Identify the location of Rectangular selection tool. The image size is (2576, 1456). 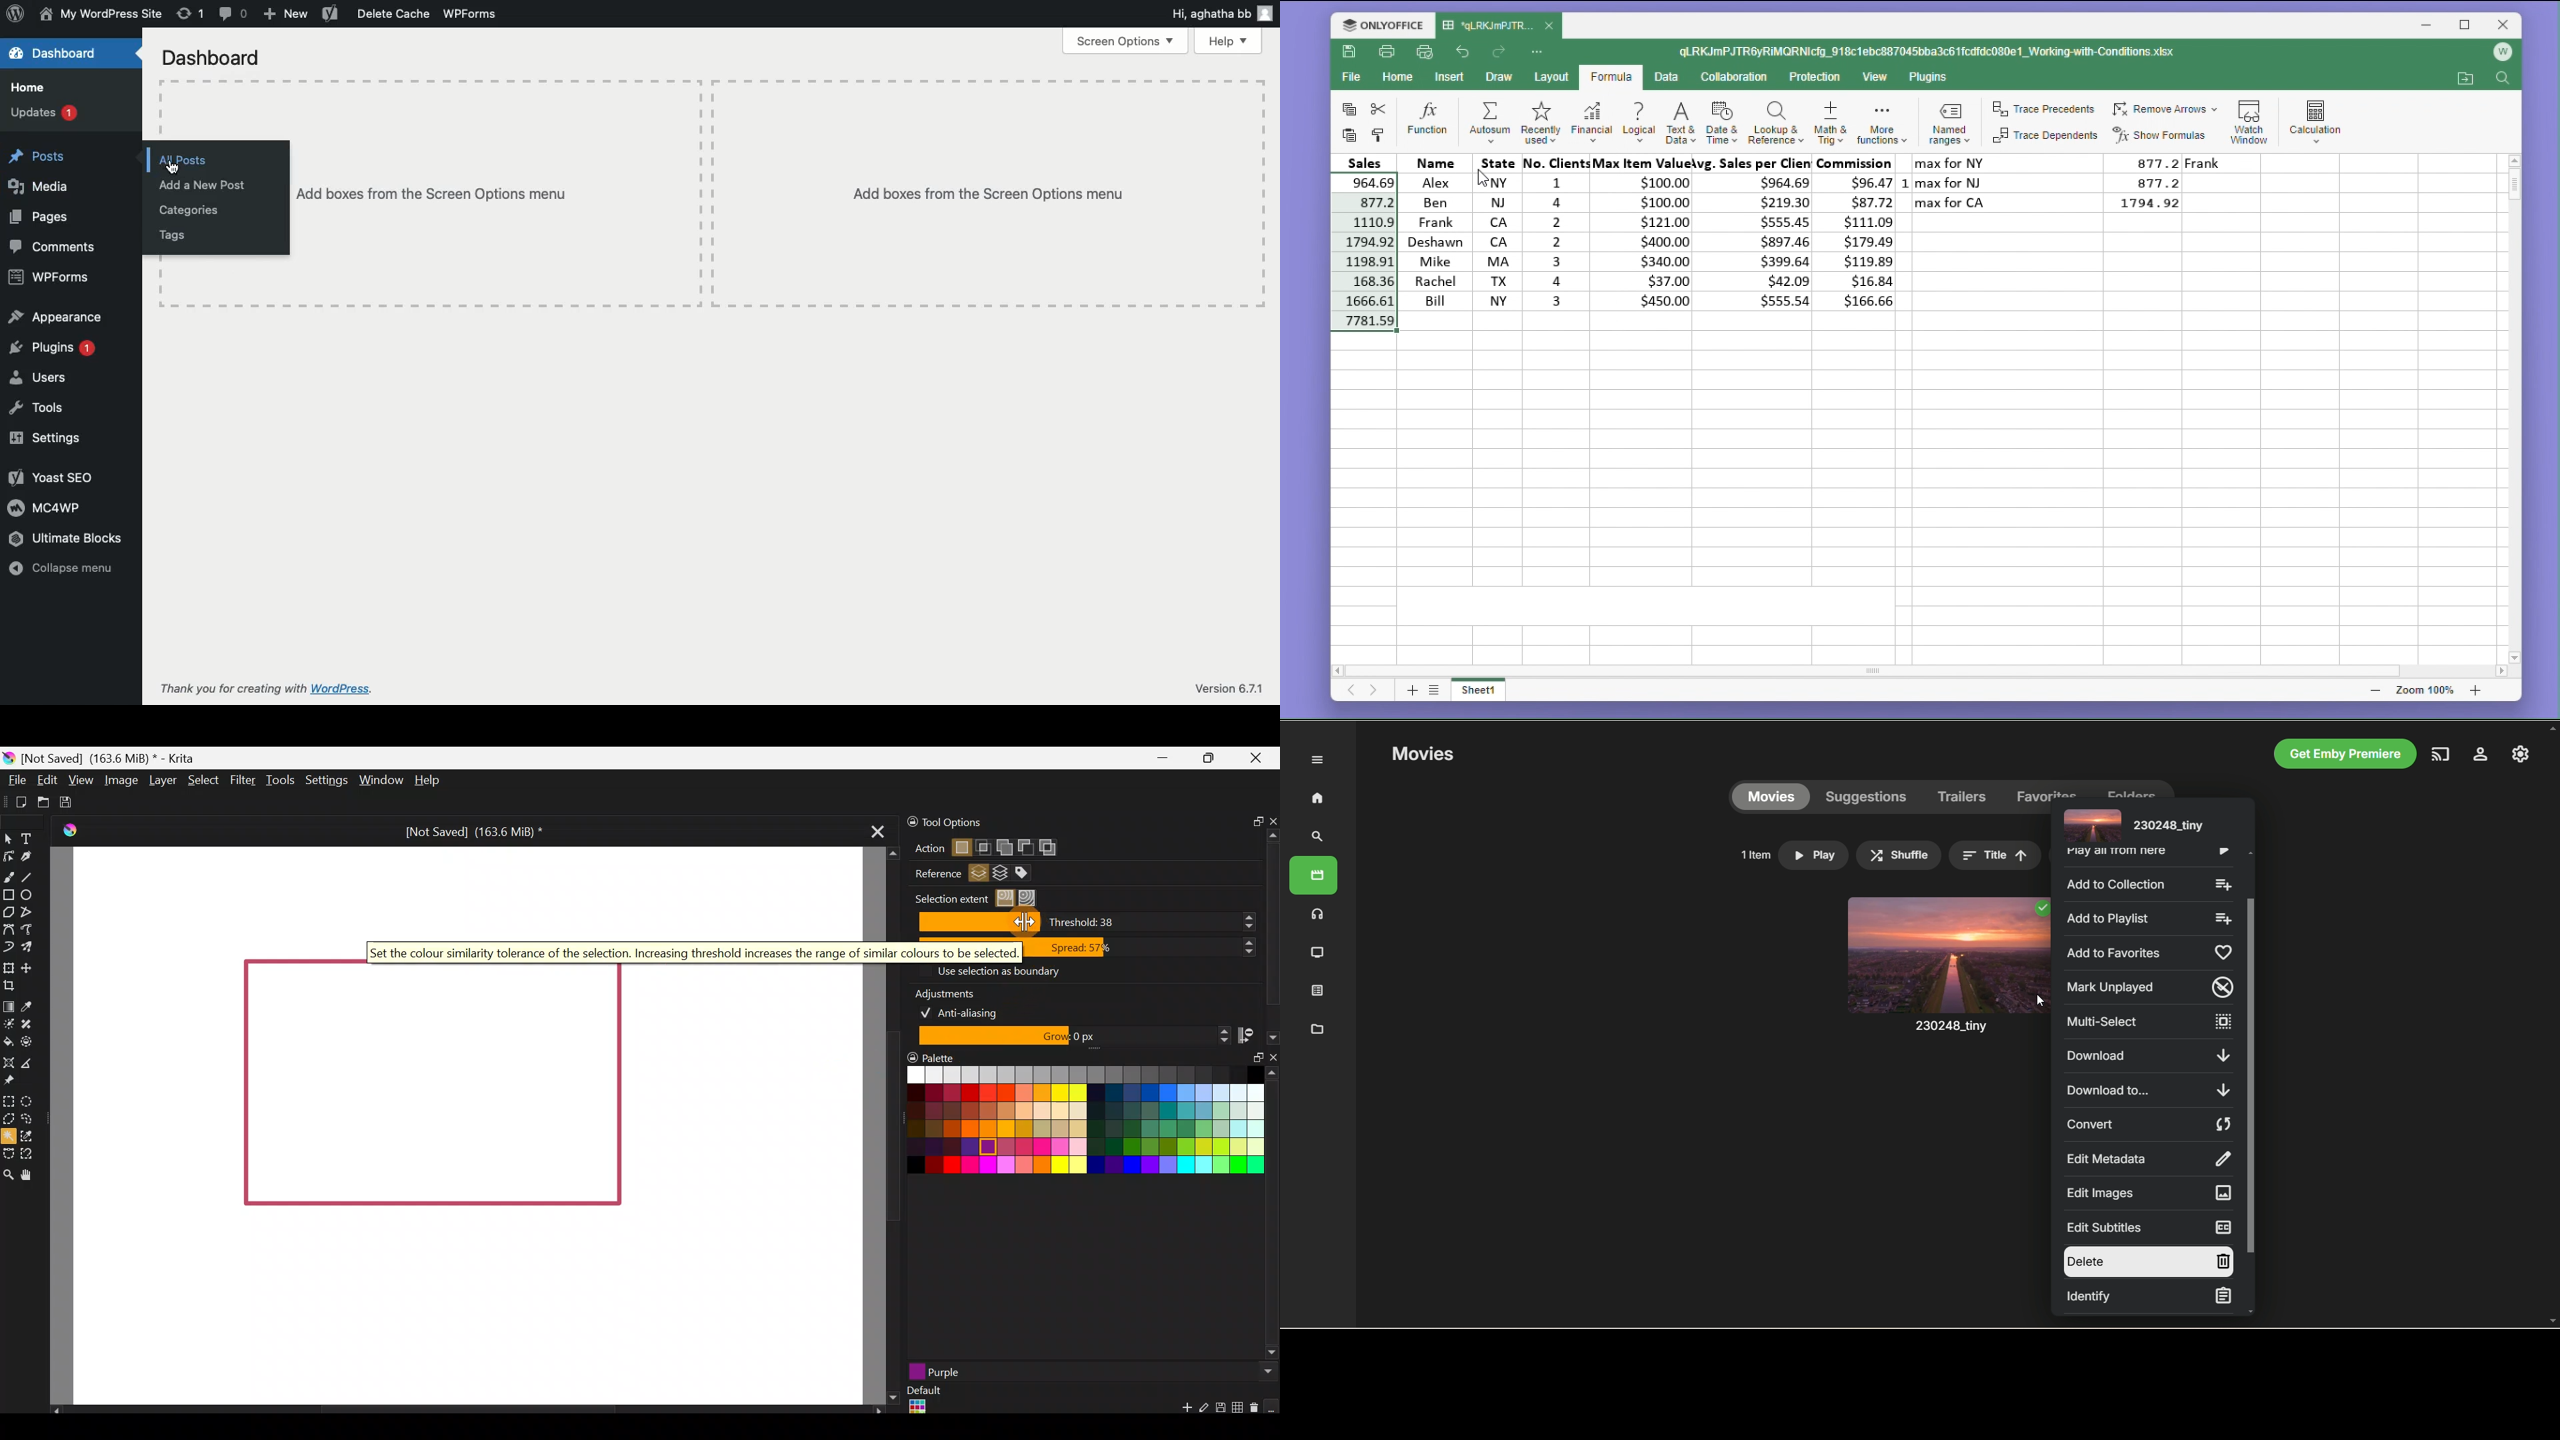
(11, 1101).